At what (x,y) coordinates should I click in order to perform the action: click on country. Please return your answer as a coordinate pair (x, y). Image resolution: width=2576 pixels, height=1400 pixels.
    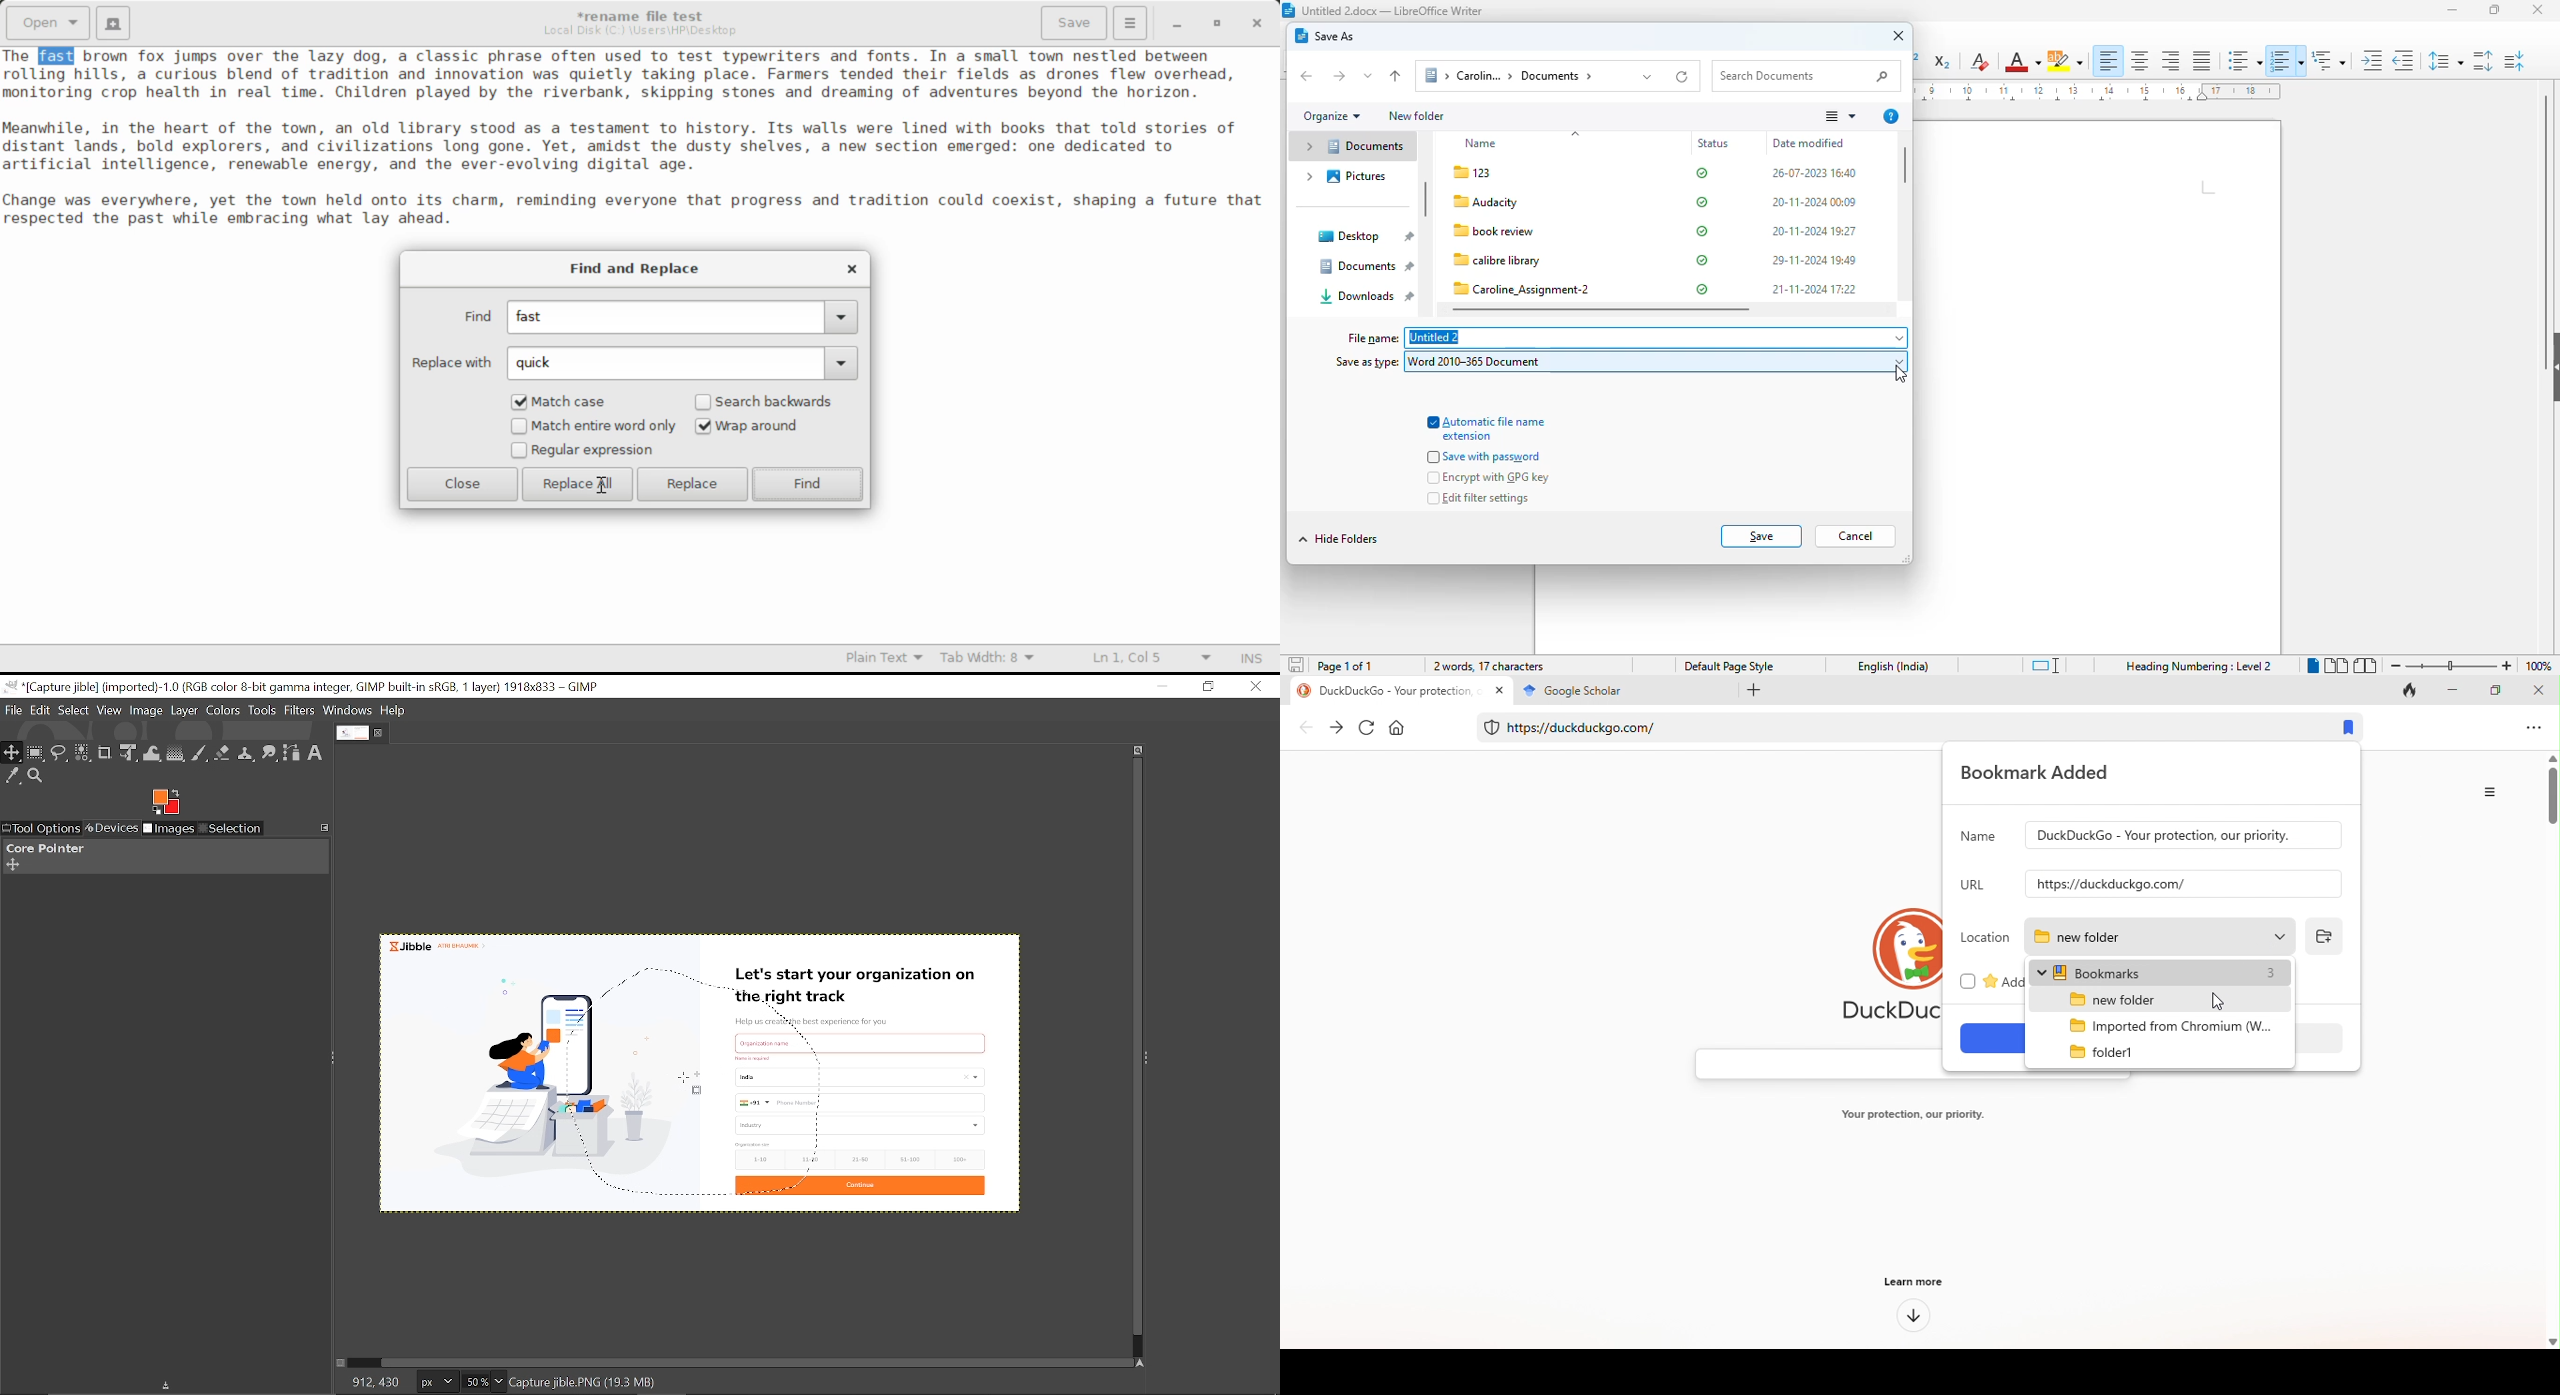
    Looking at the image, I should click on (864, 1077).